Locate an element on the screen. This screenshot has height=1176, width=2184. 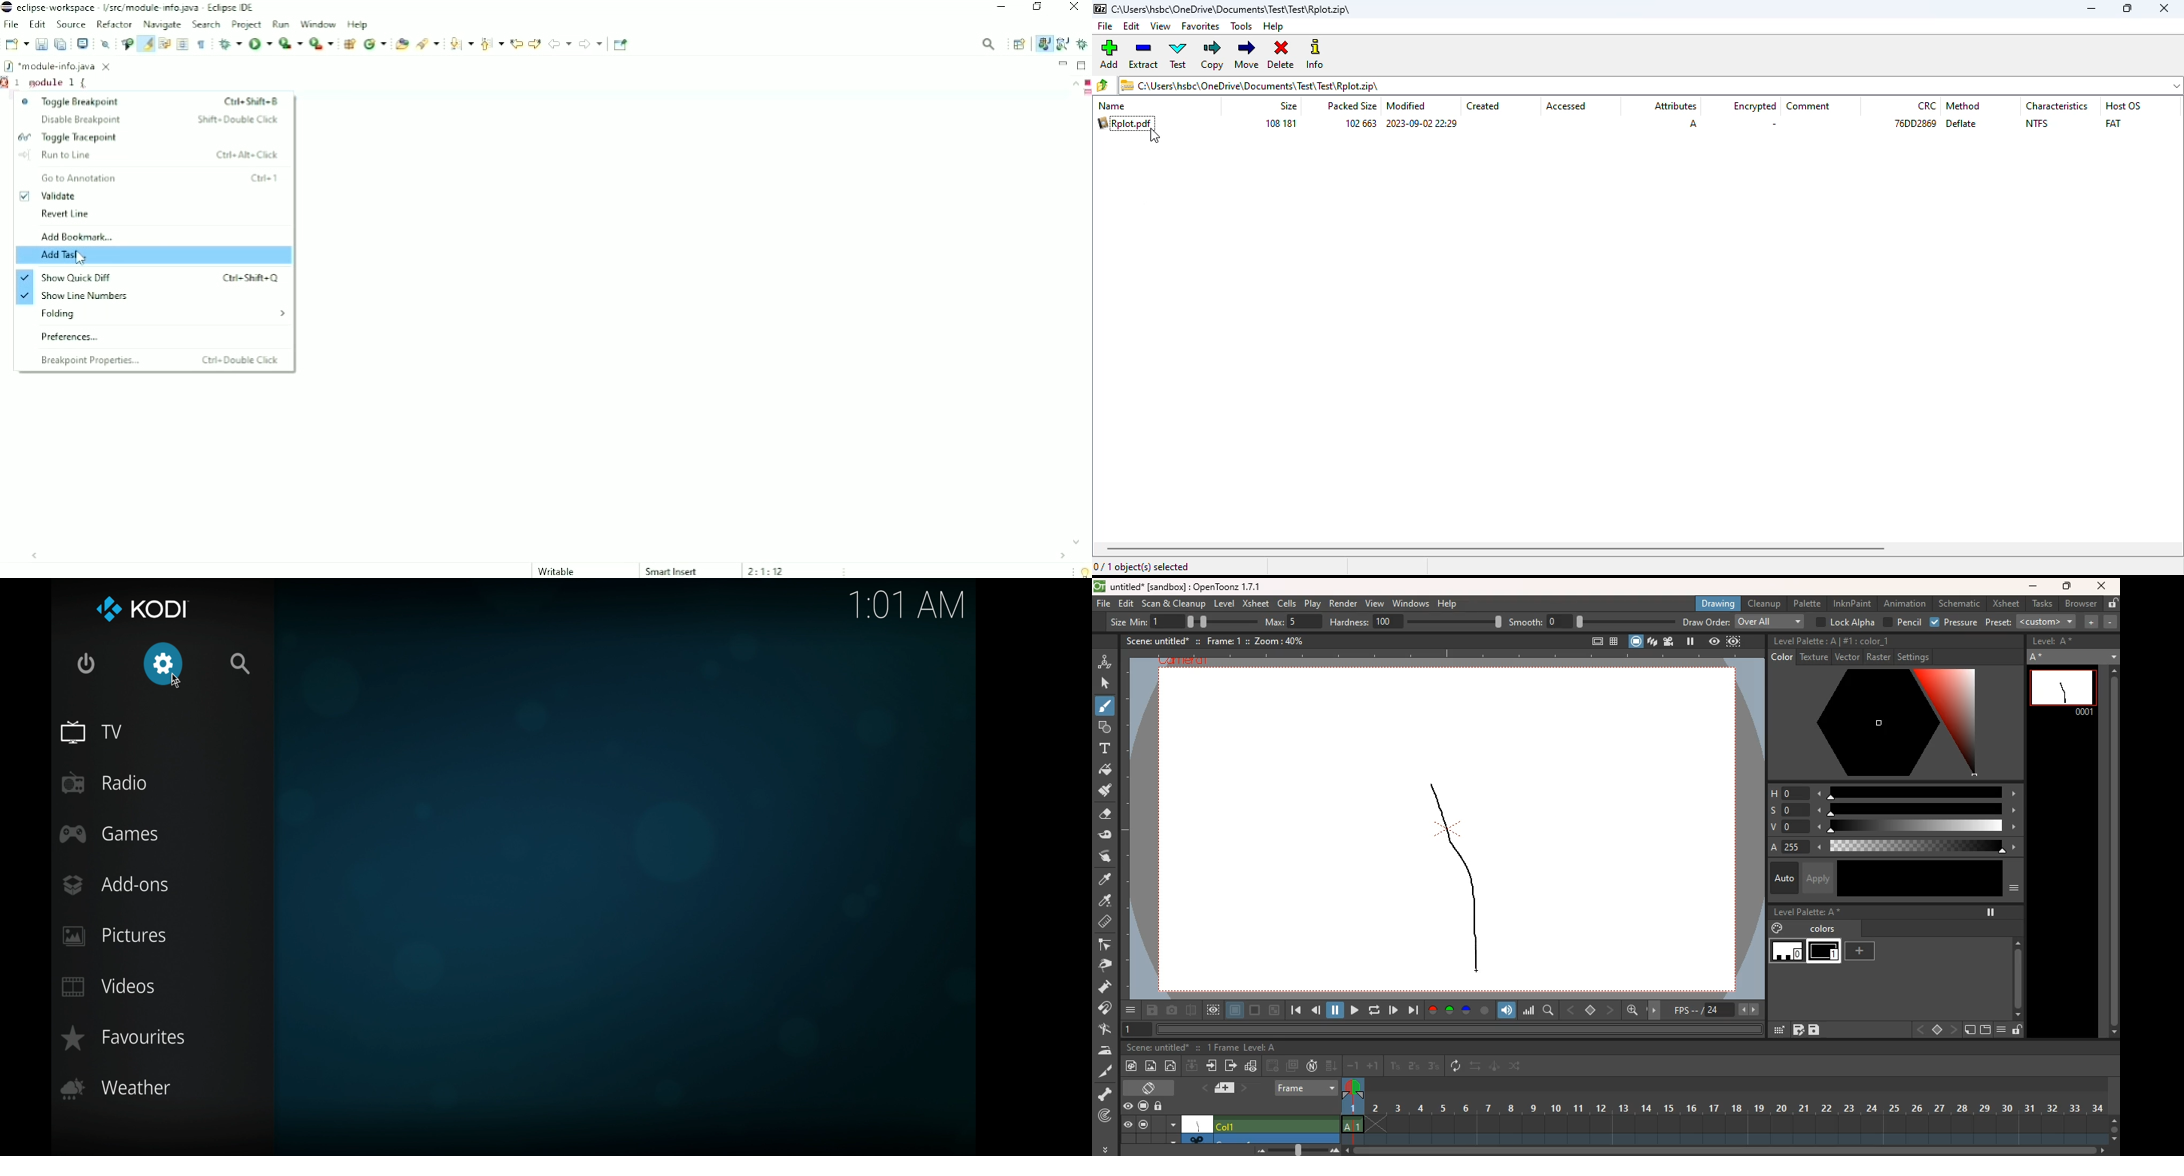
xsheet is located at coordinates (1256, 604).